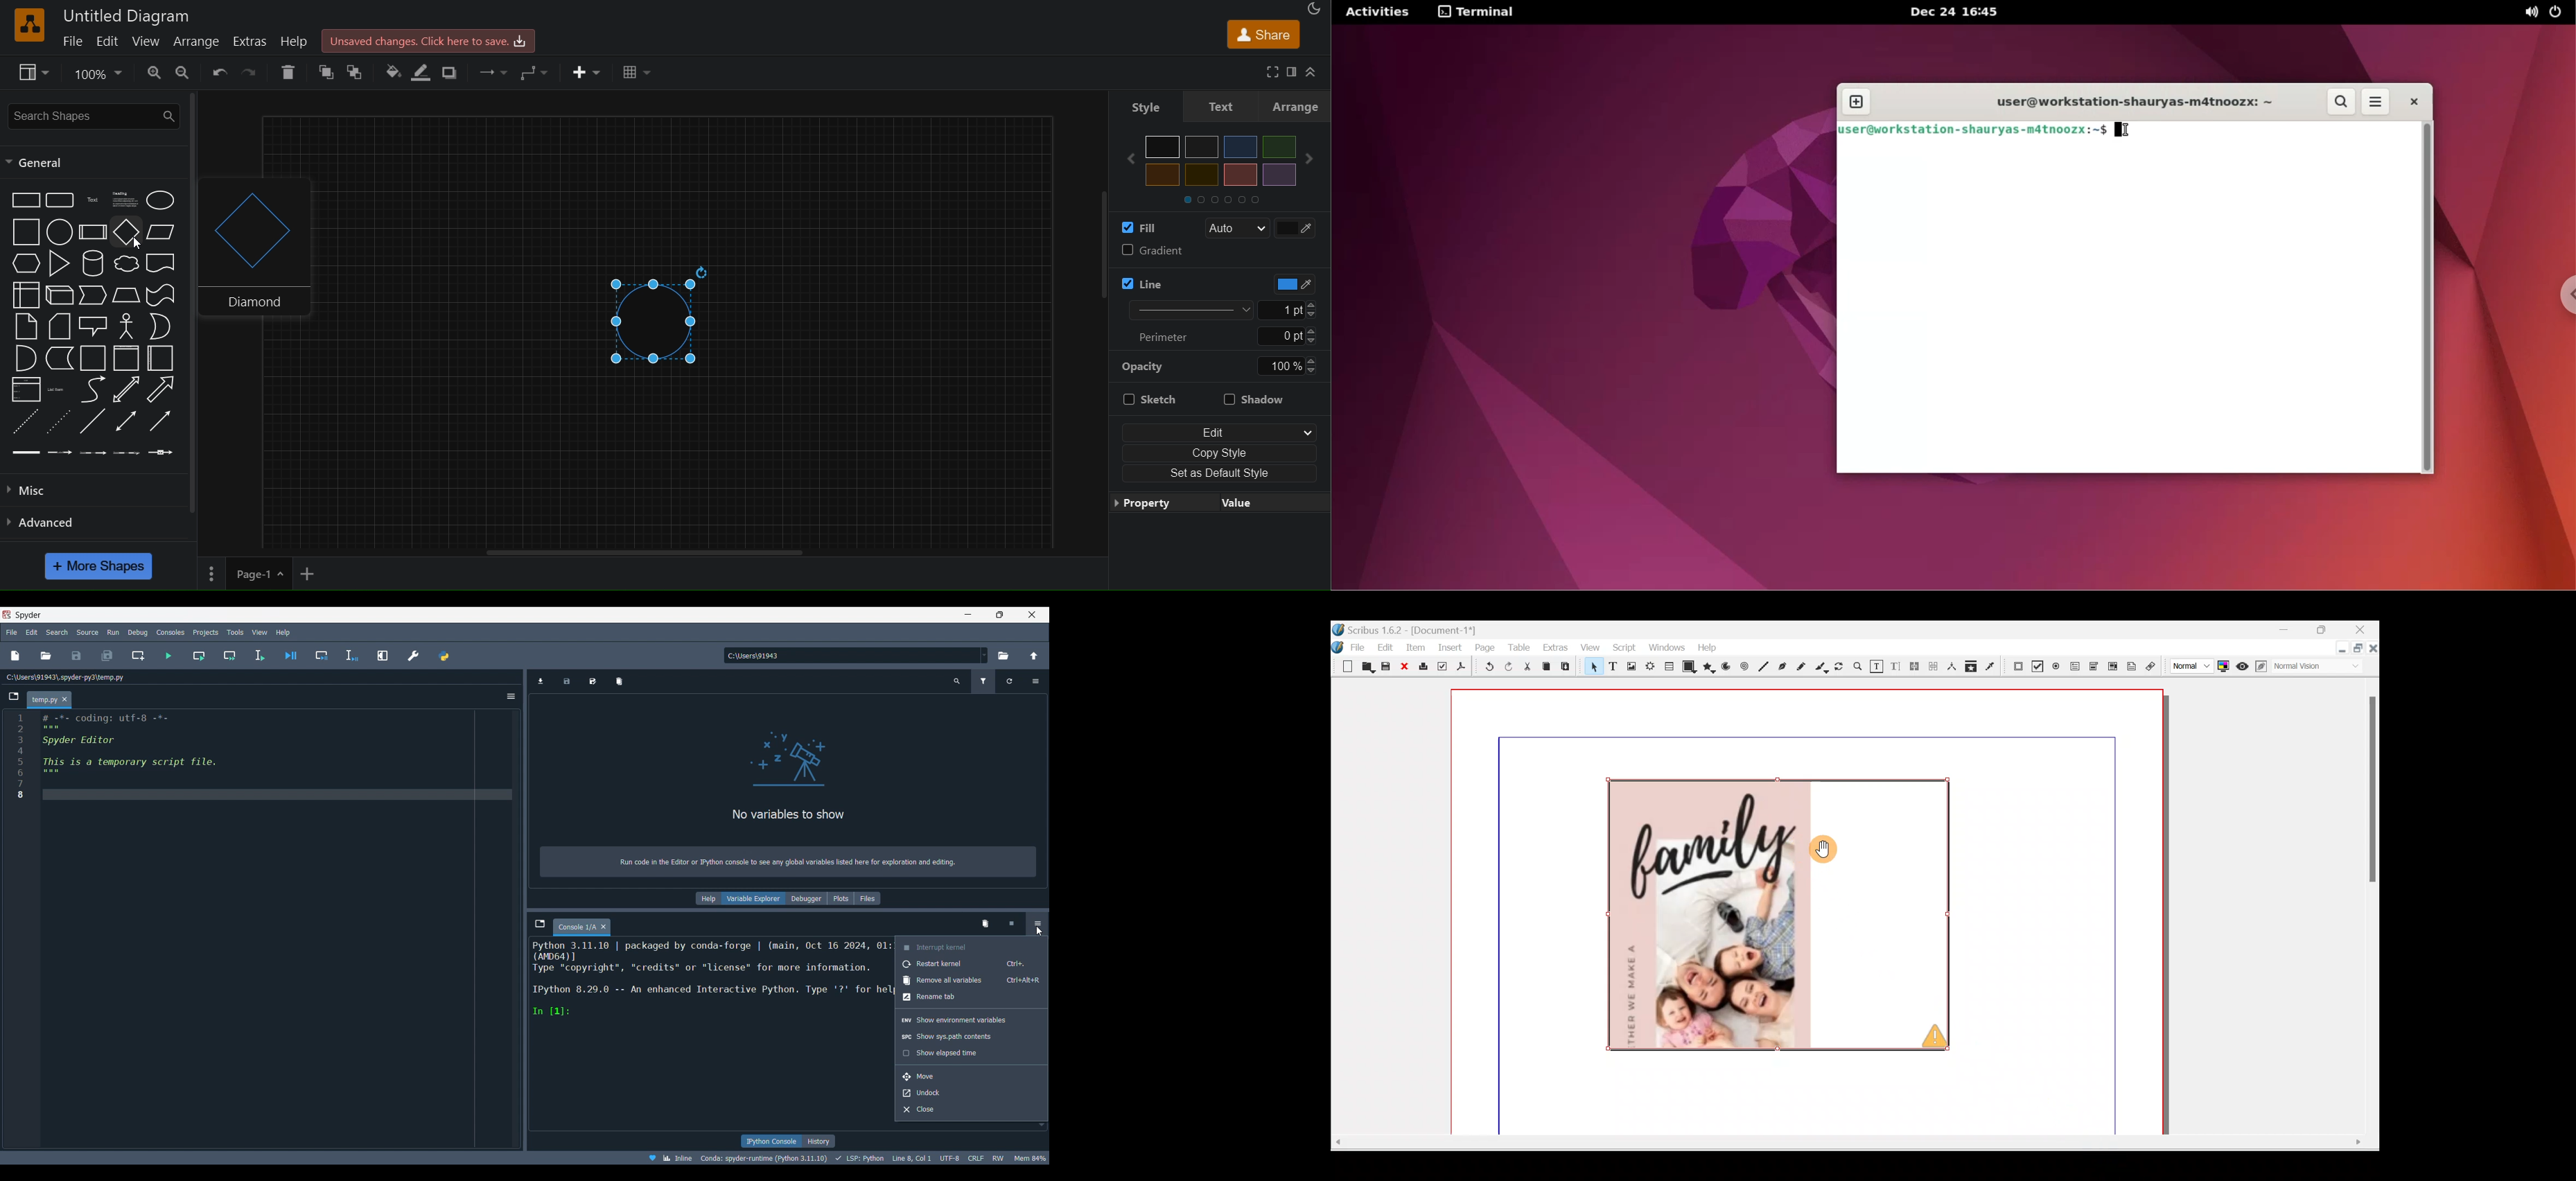 The width and height of the screenshot is (2576, 1204). I want to click on to front , so click(354, 71).